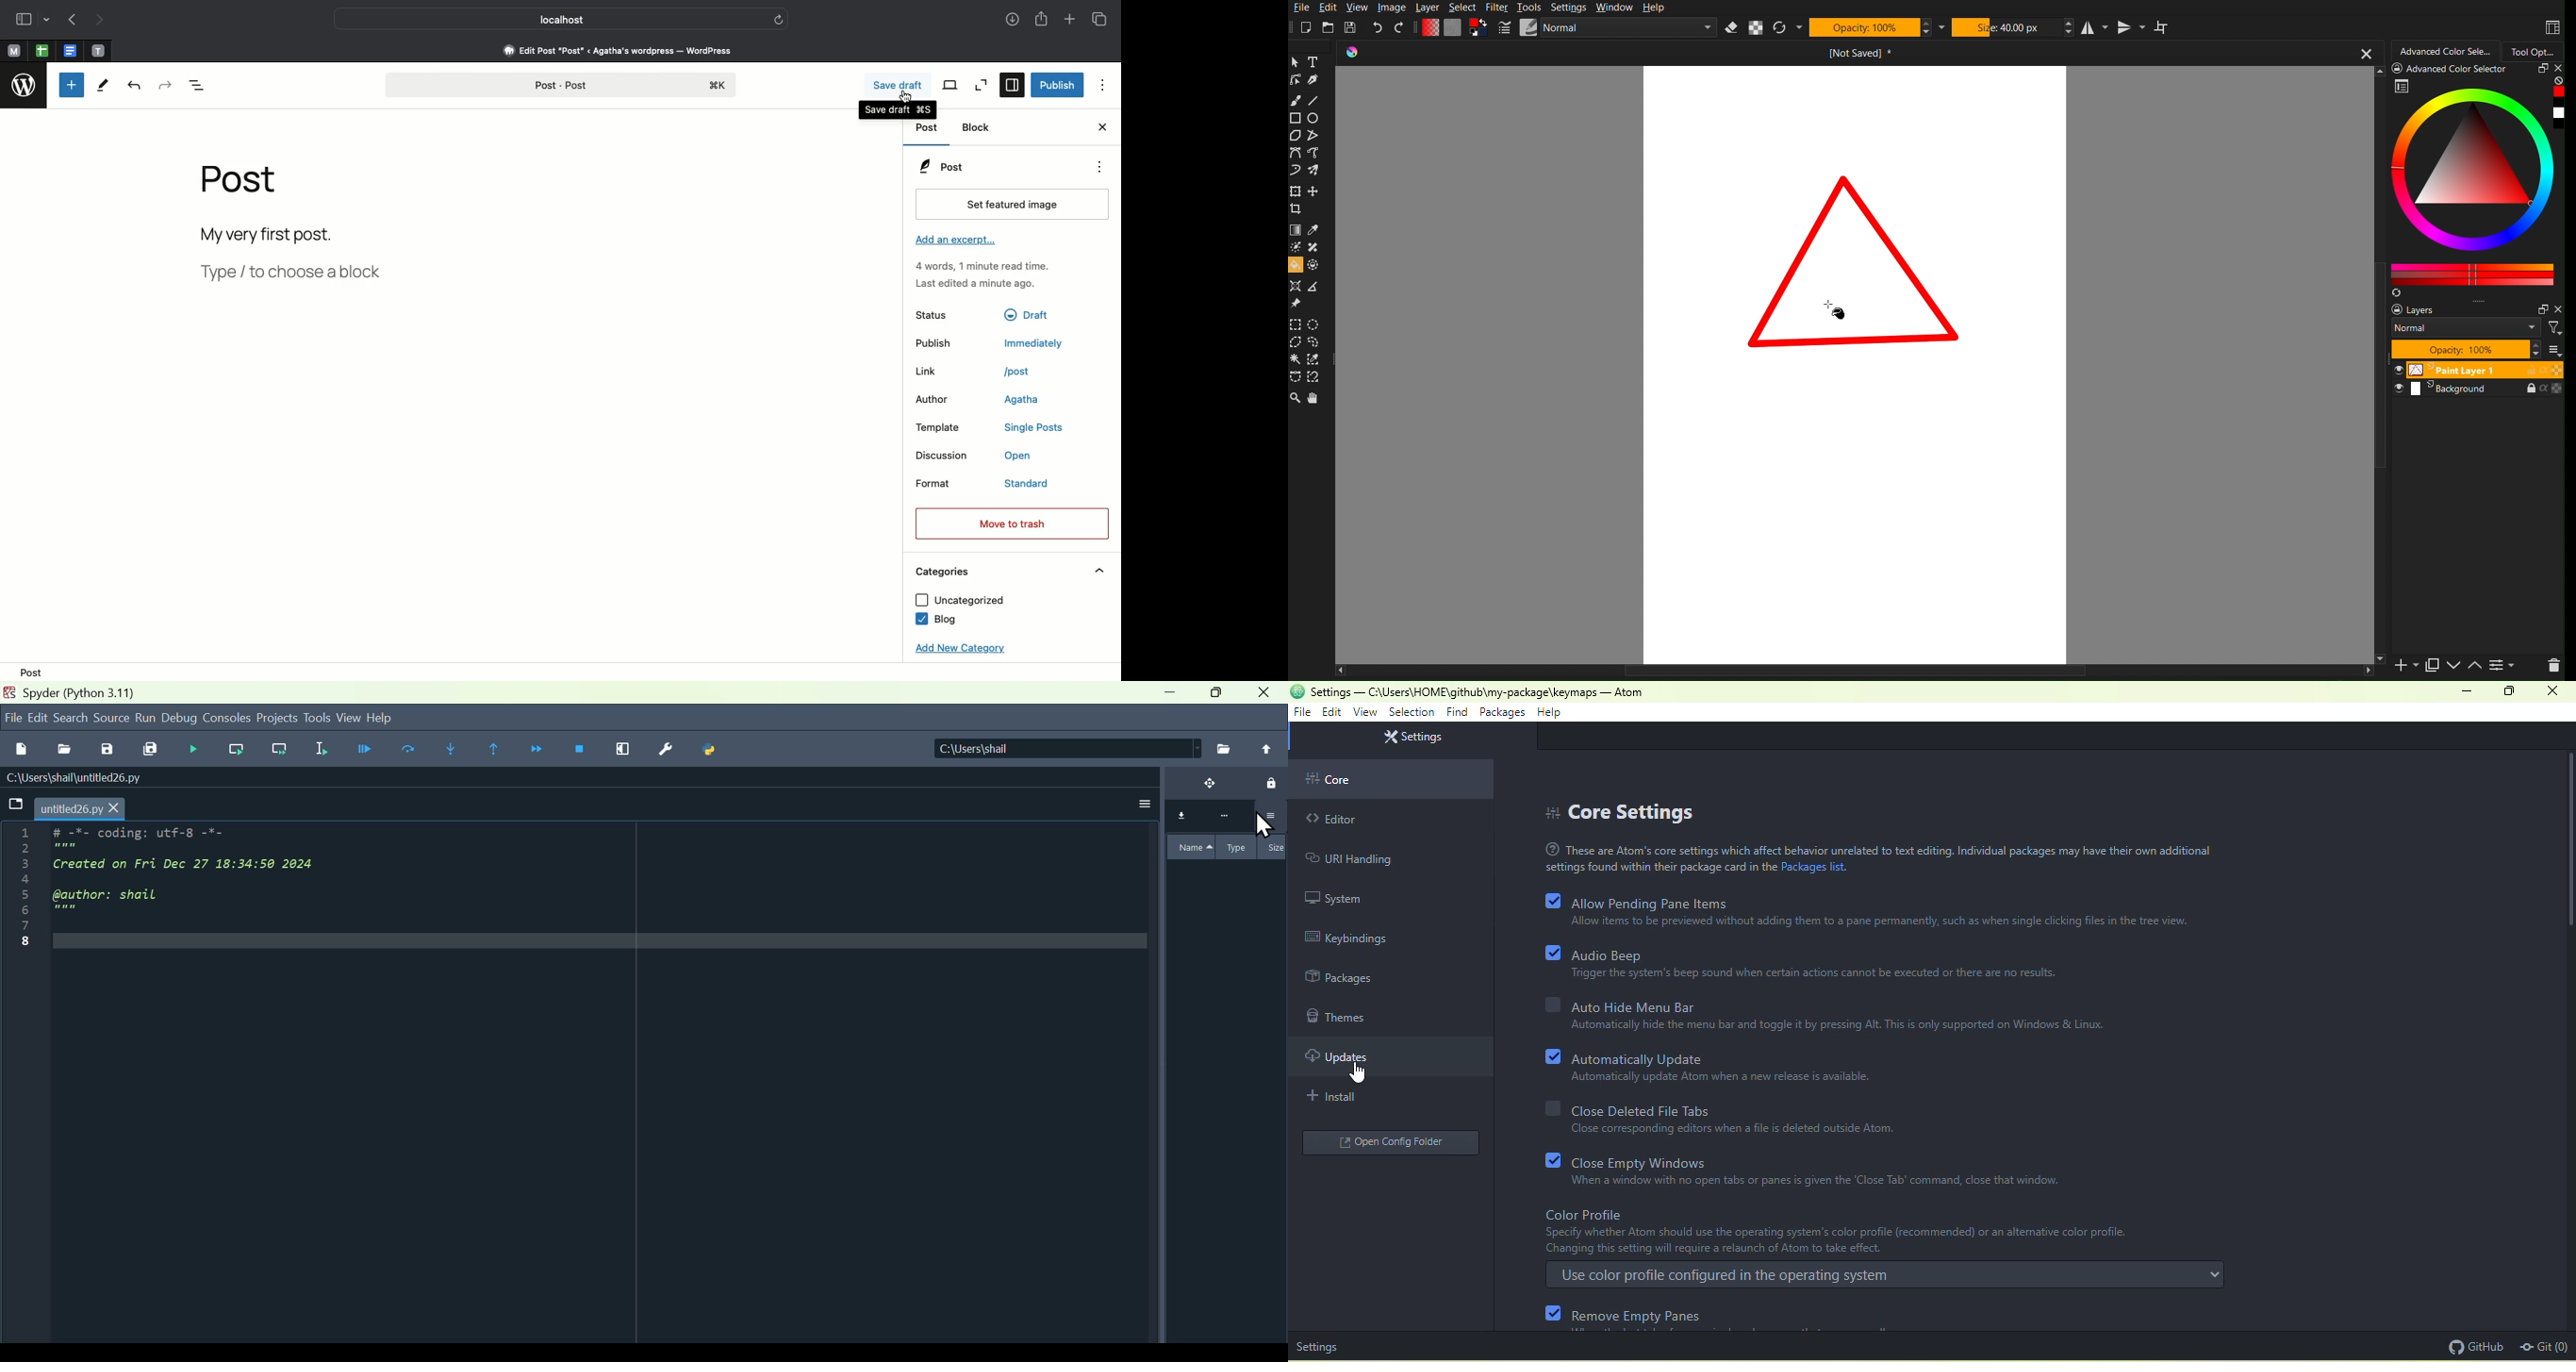 The image size is (2576, 1372). I want to click on Edit, so click(1330, 8).